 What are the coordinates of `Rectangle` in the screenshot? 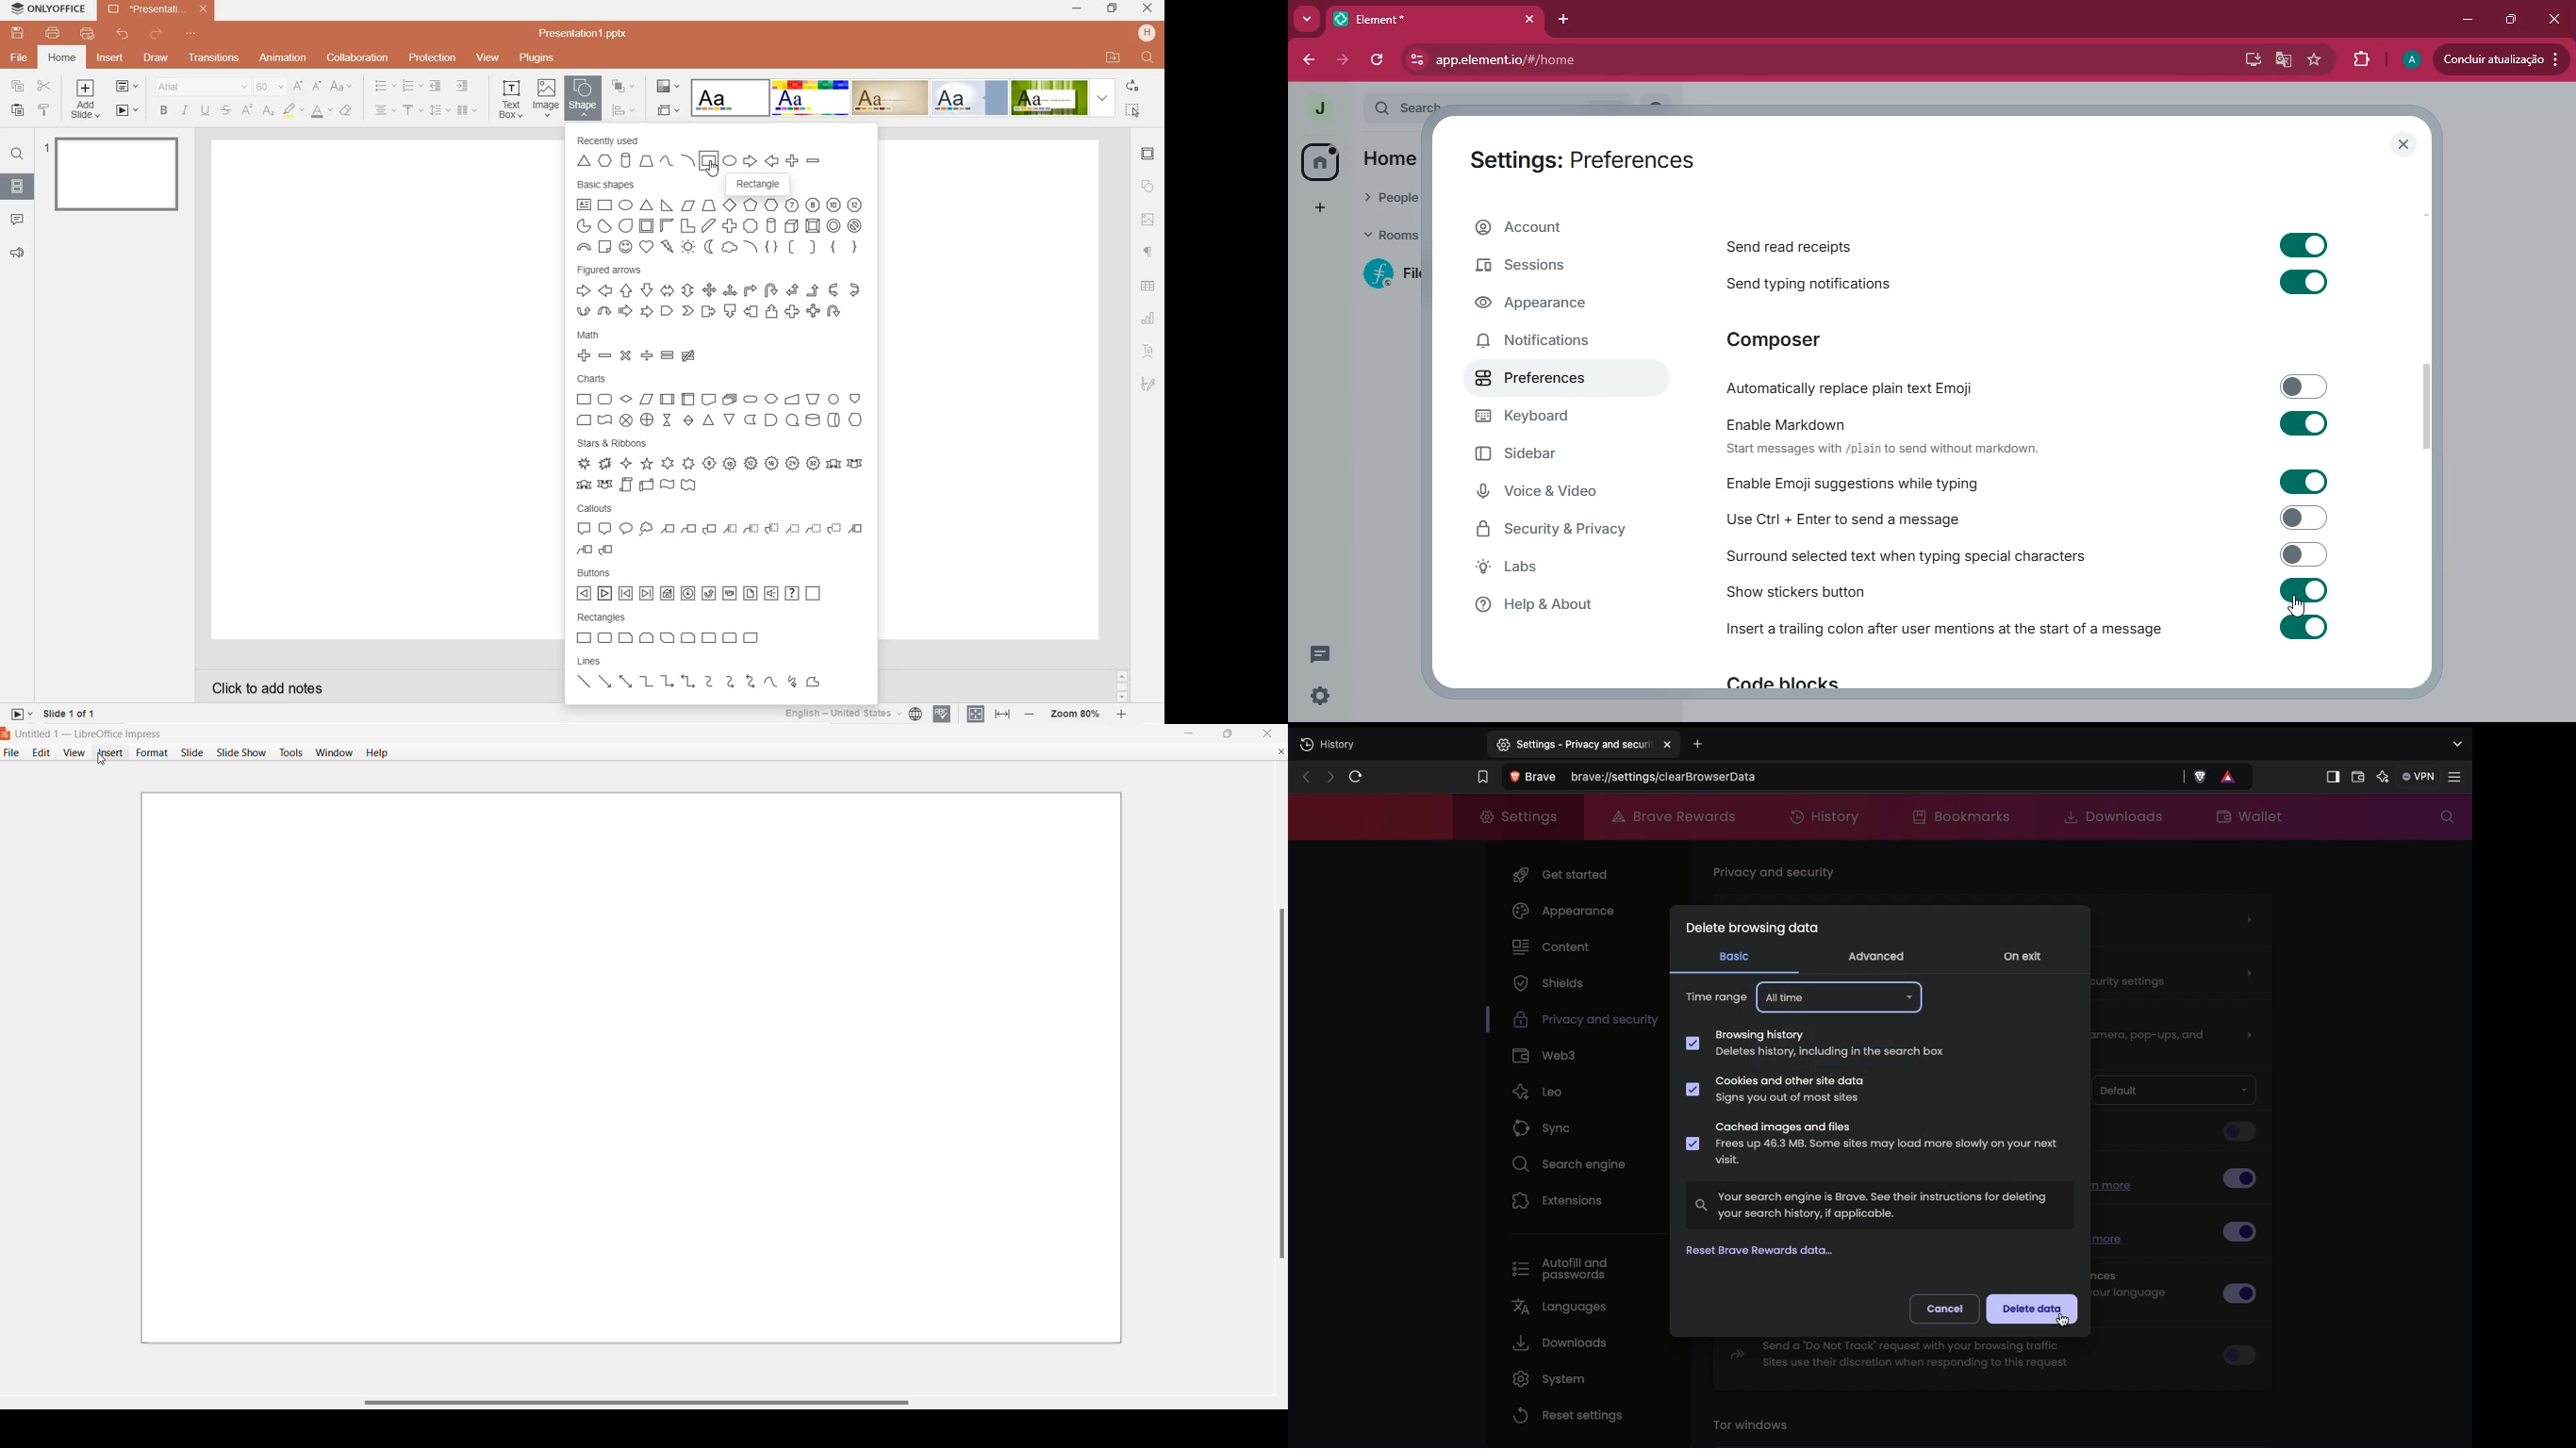 It's located at (710, 160).